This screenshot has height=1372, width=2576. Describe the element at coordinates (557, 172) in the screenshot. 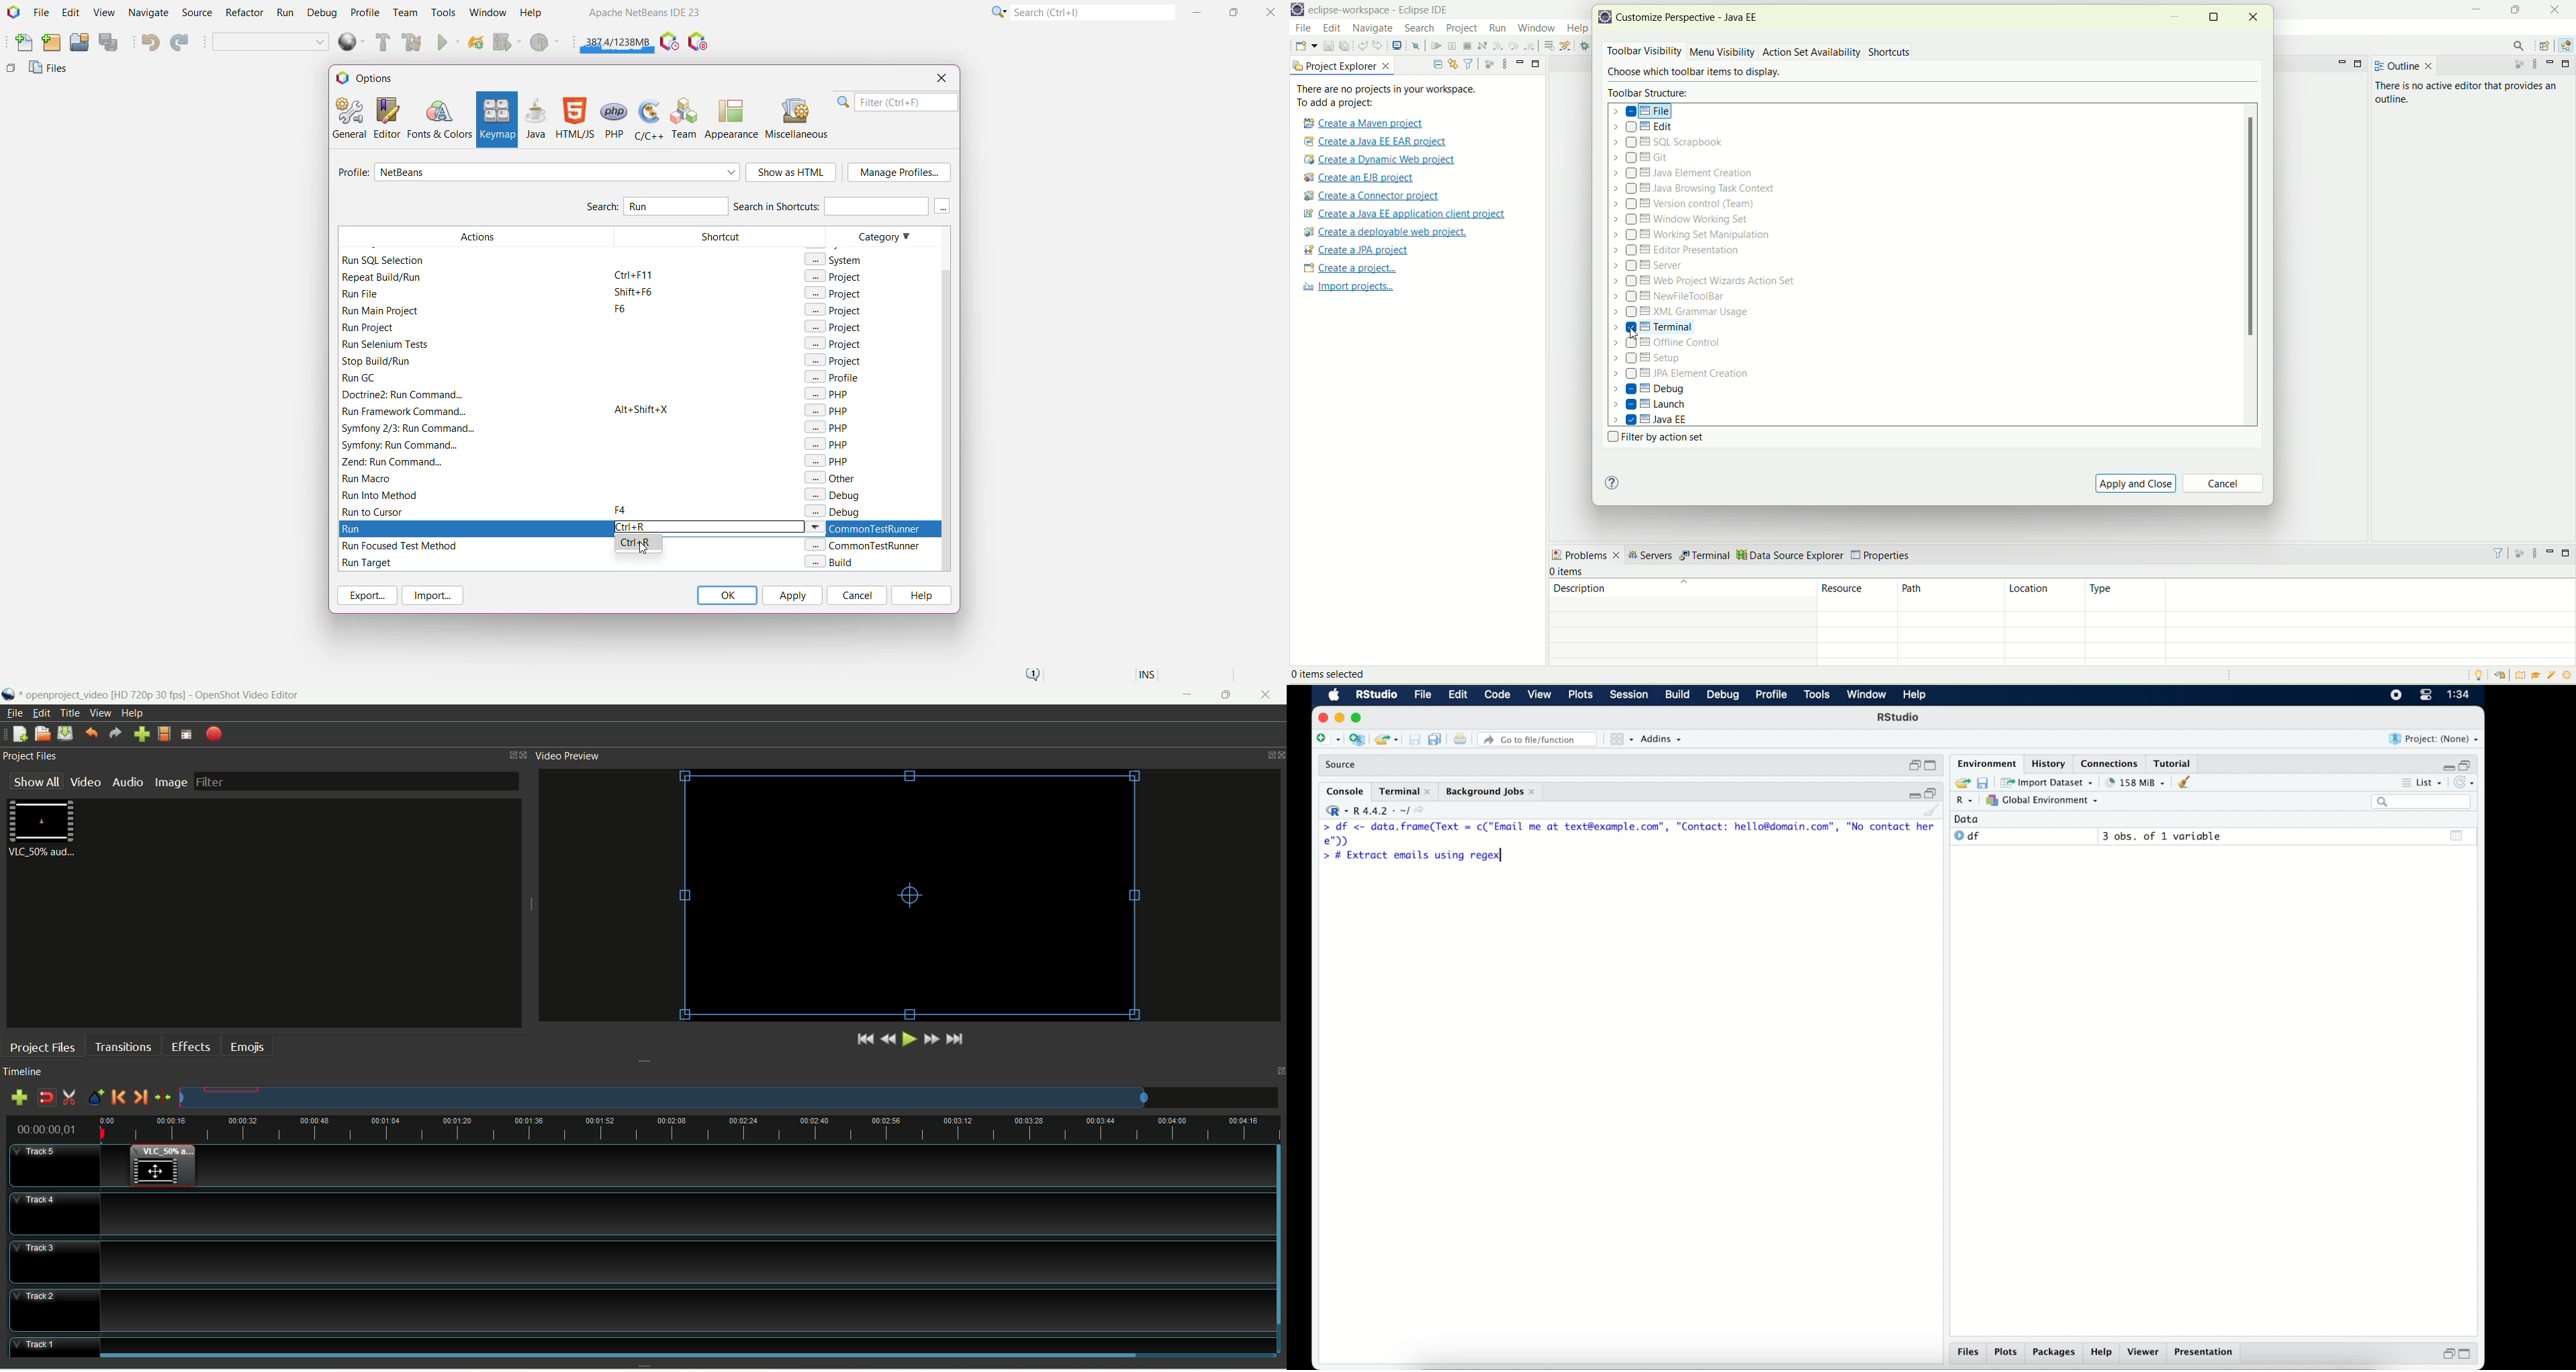

I see `Select required profile from the list` at that location.